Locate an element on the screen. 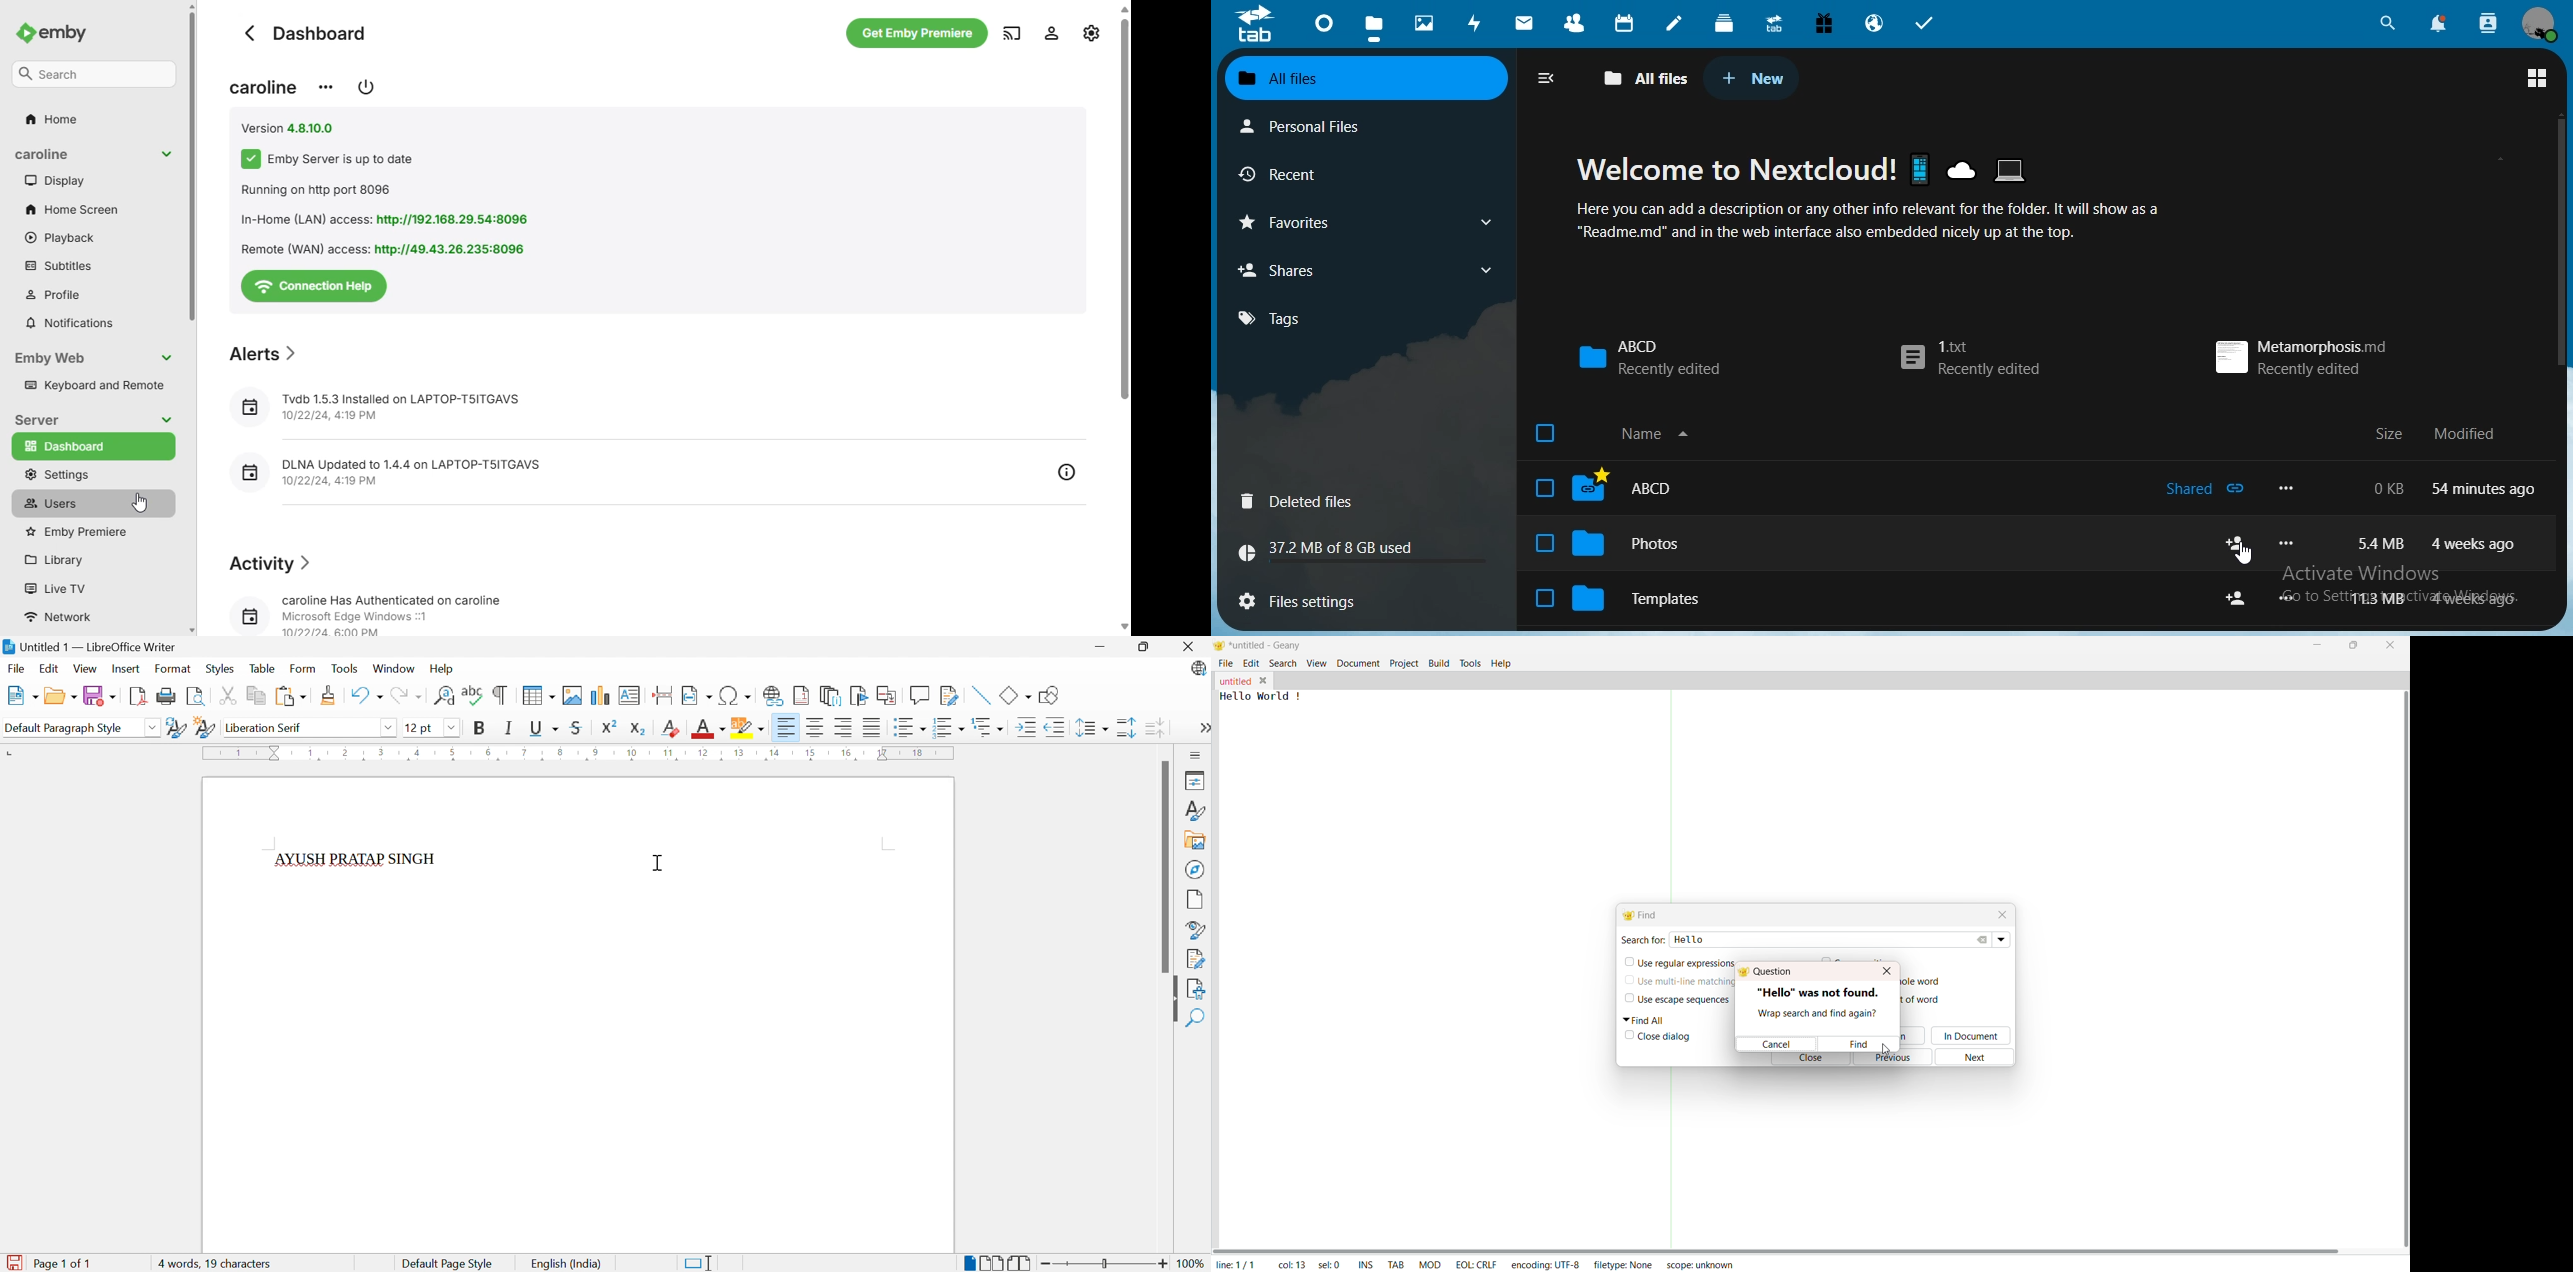  Clear Direct Formatting is located at coordinates (671, 729).